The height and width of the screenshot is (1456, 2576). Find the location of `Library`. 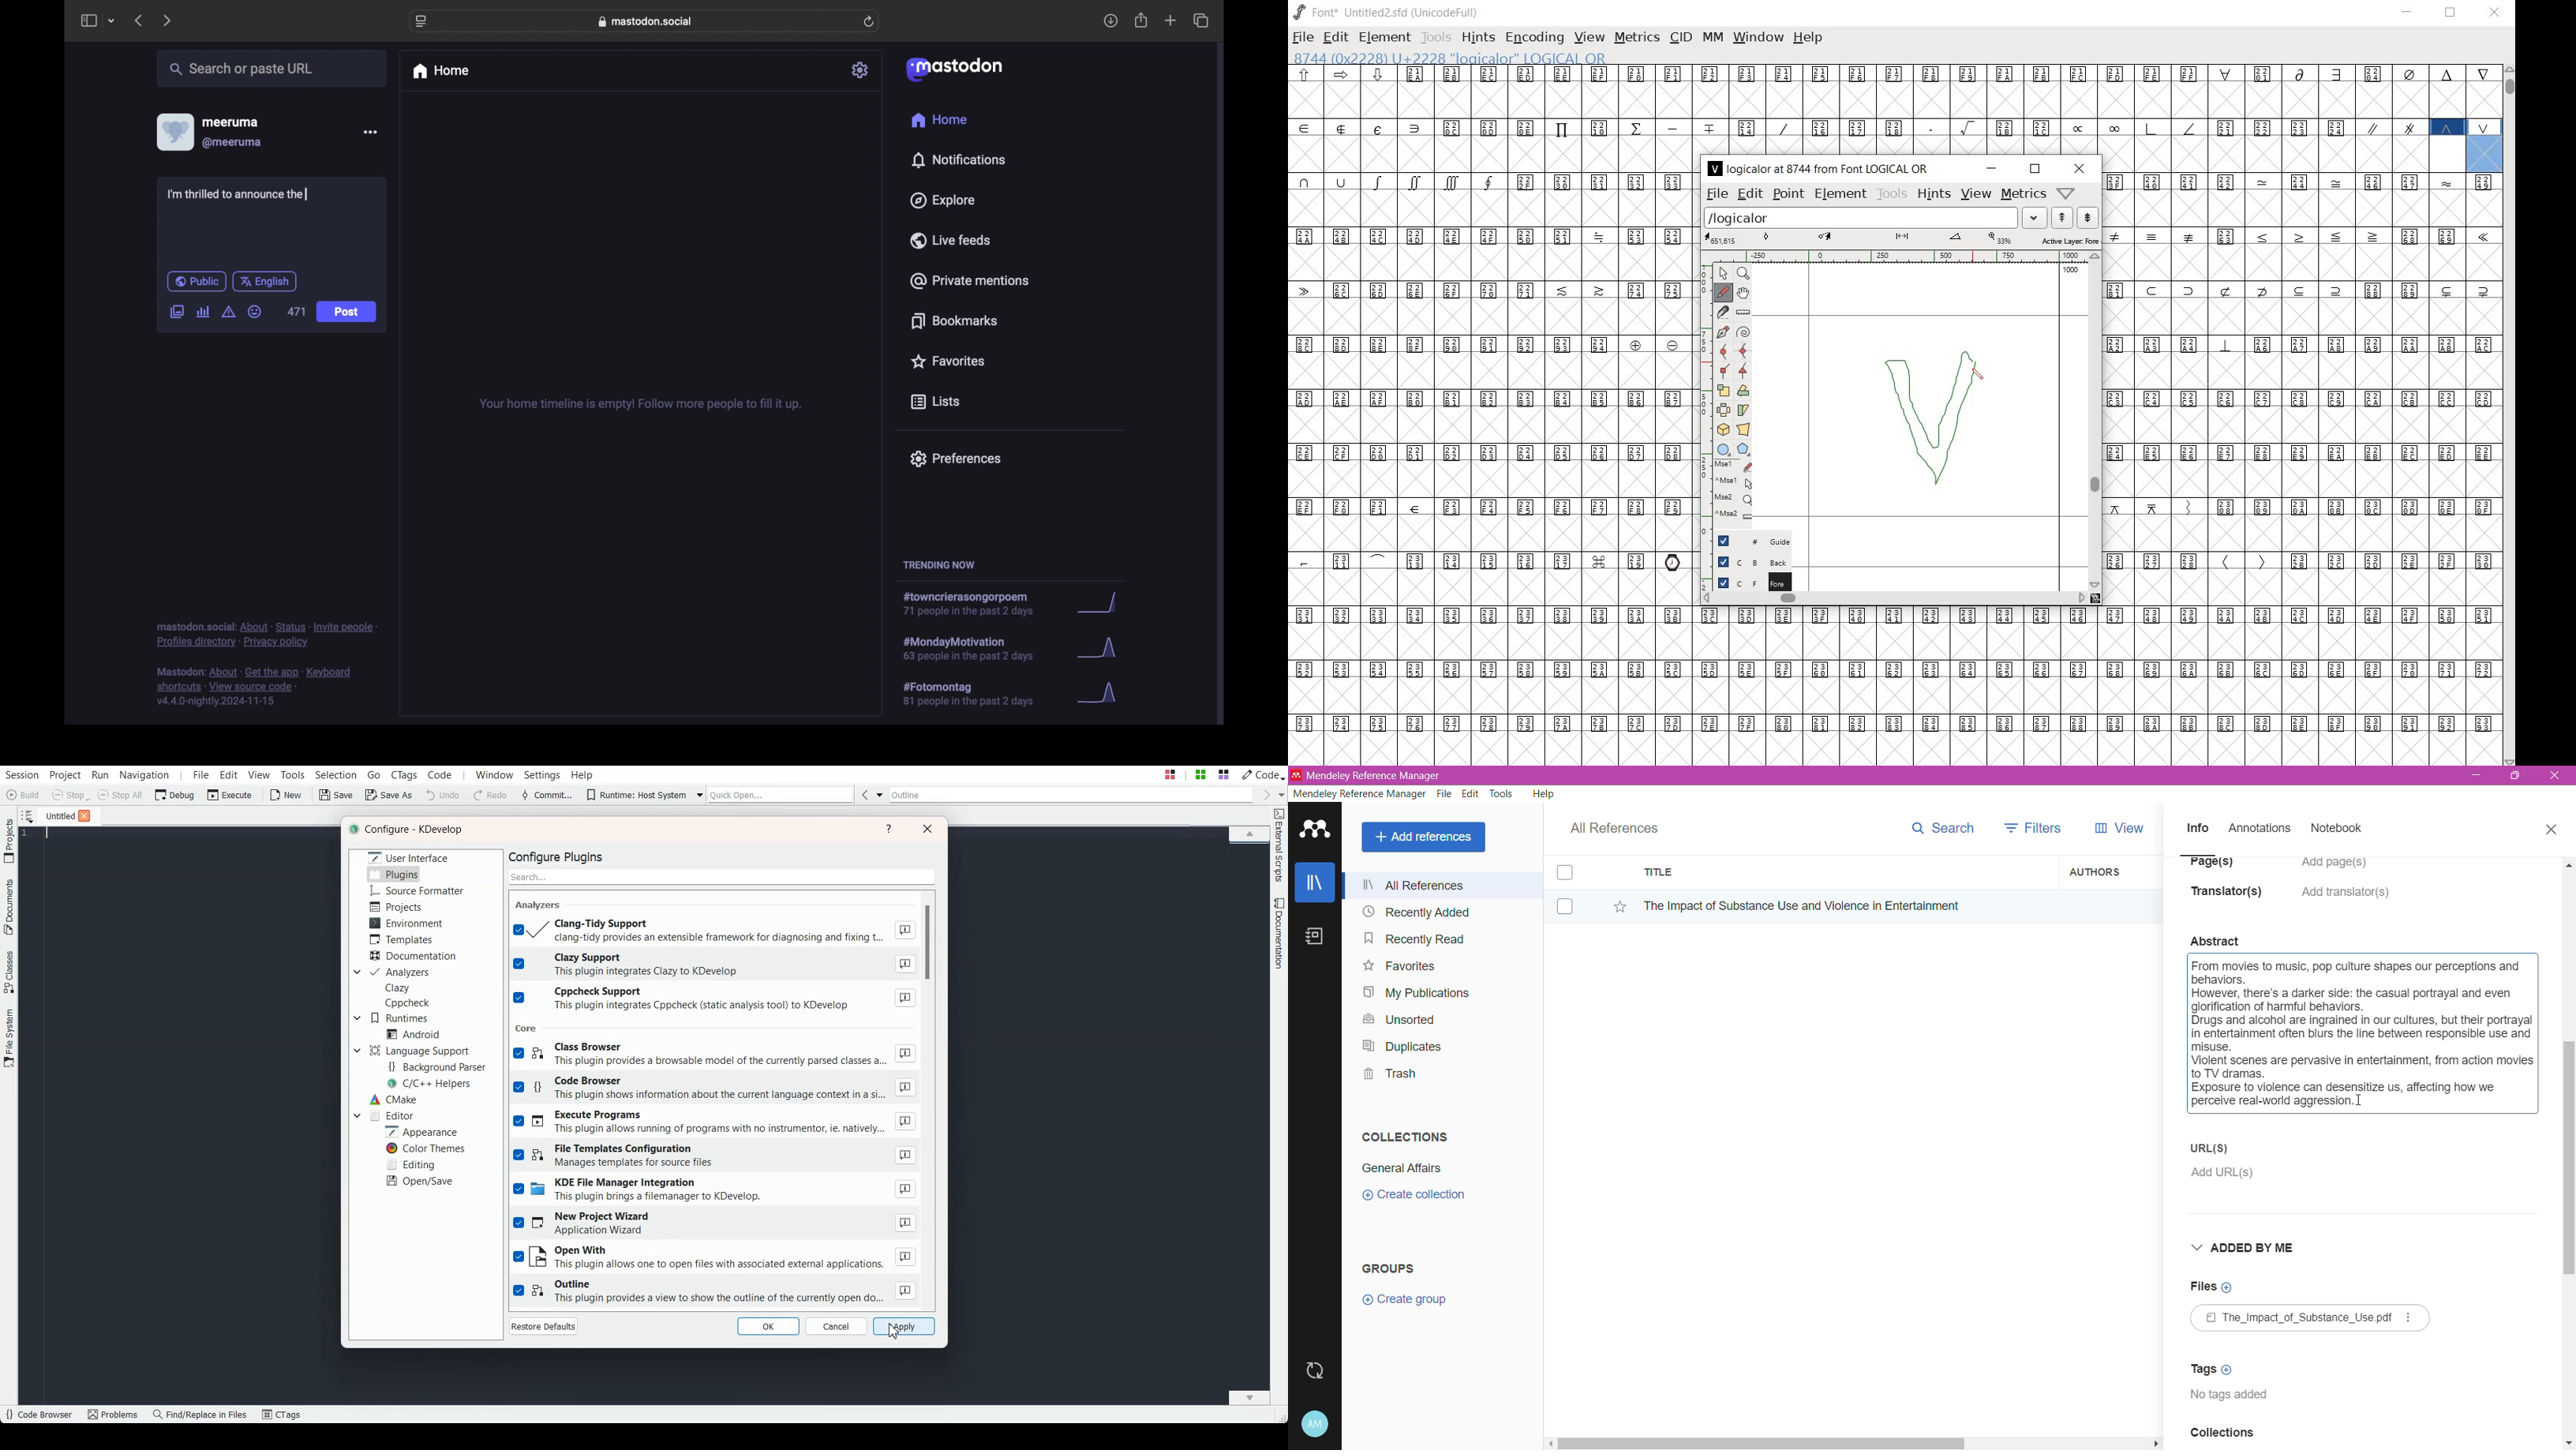

Library is located at coordinates (1315, 884).